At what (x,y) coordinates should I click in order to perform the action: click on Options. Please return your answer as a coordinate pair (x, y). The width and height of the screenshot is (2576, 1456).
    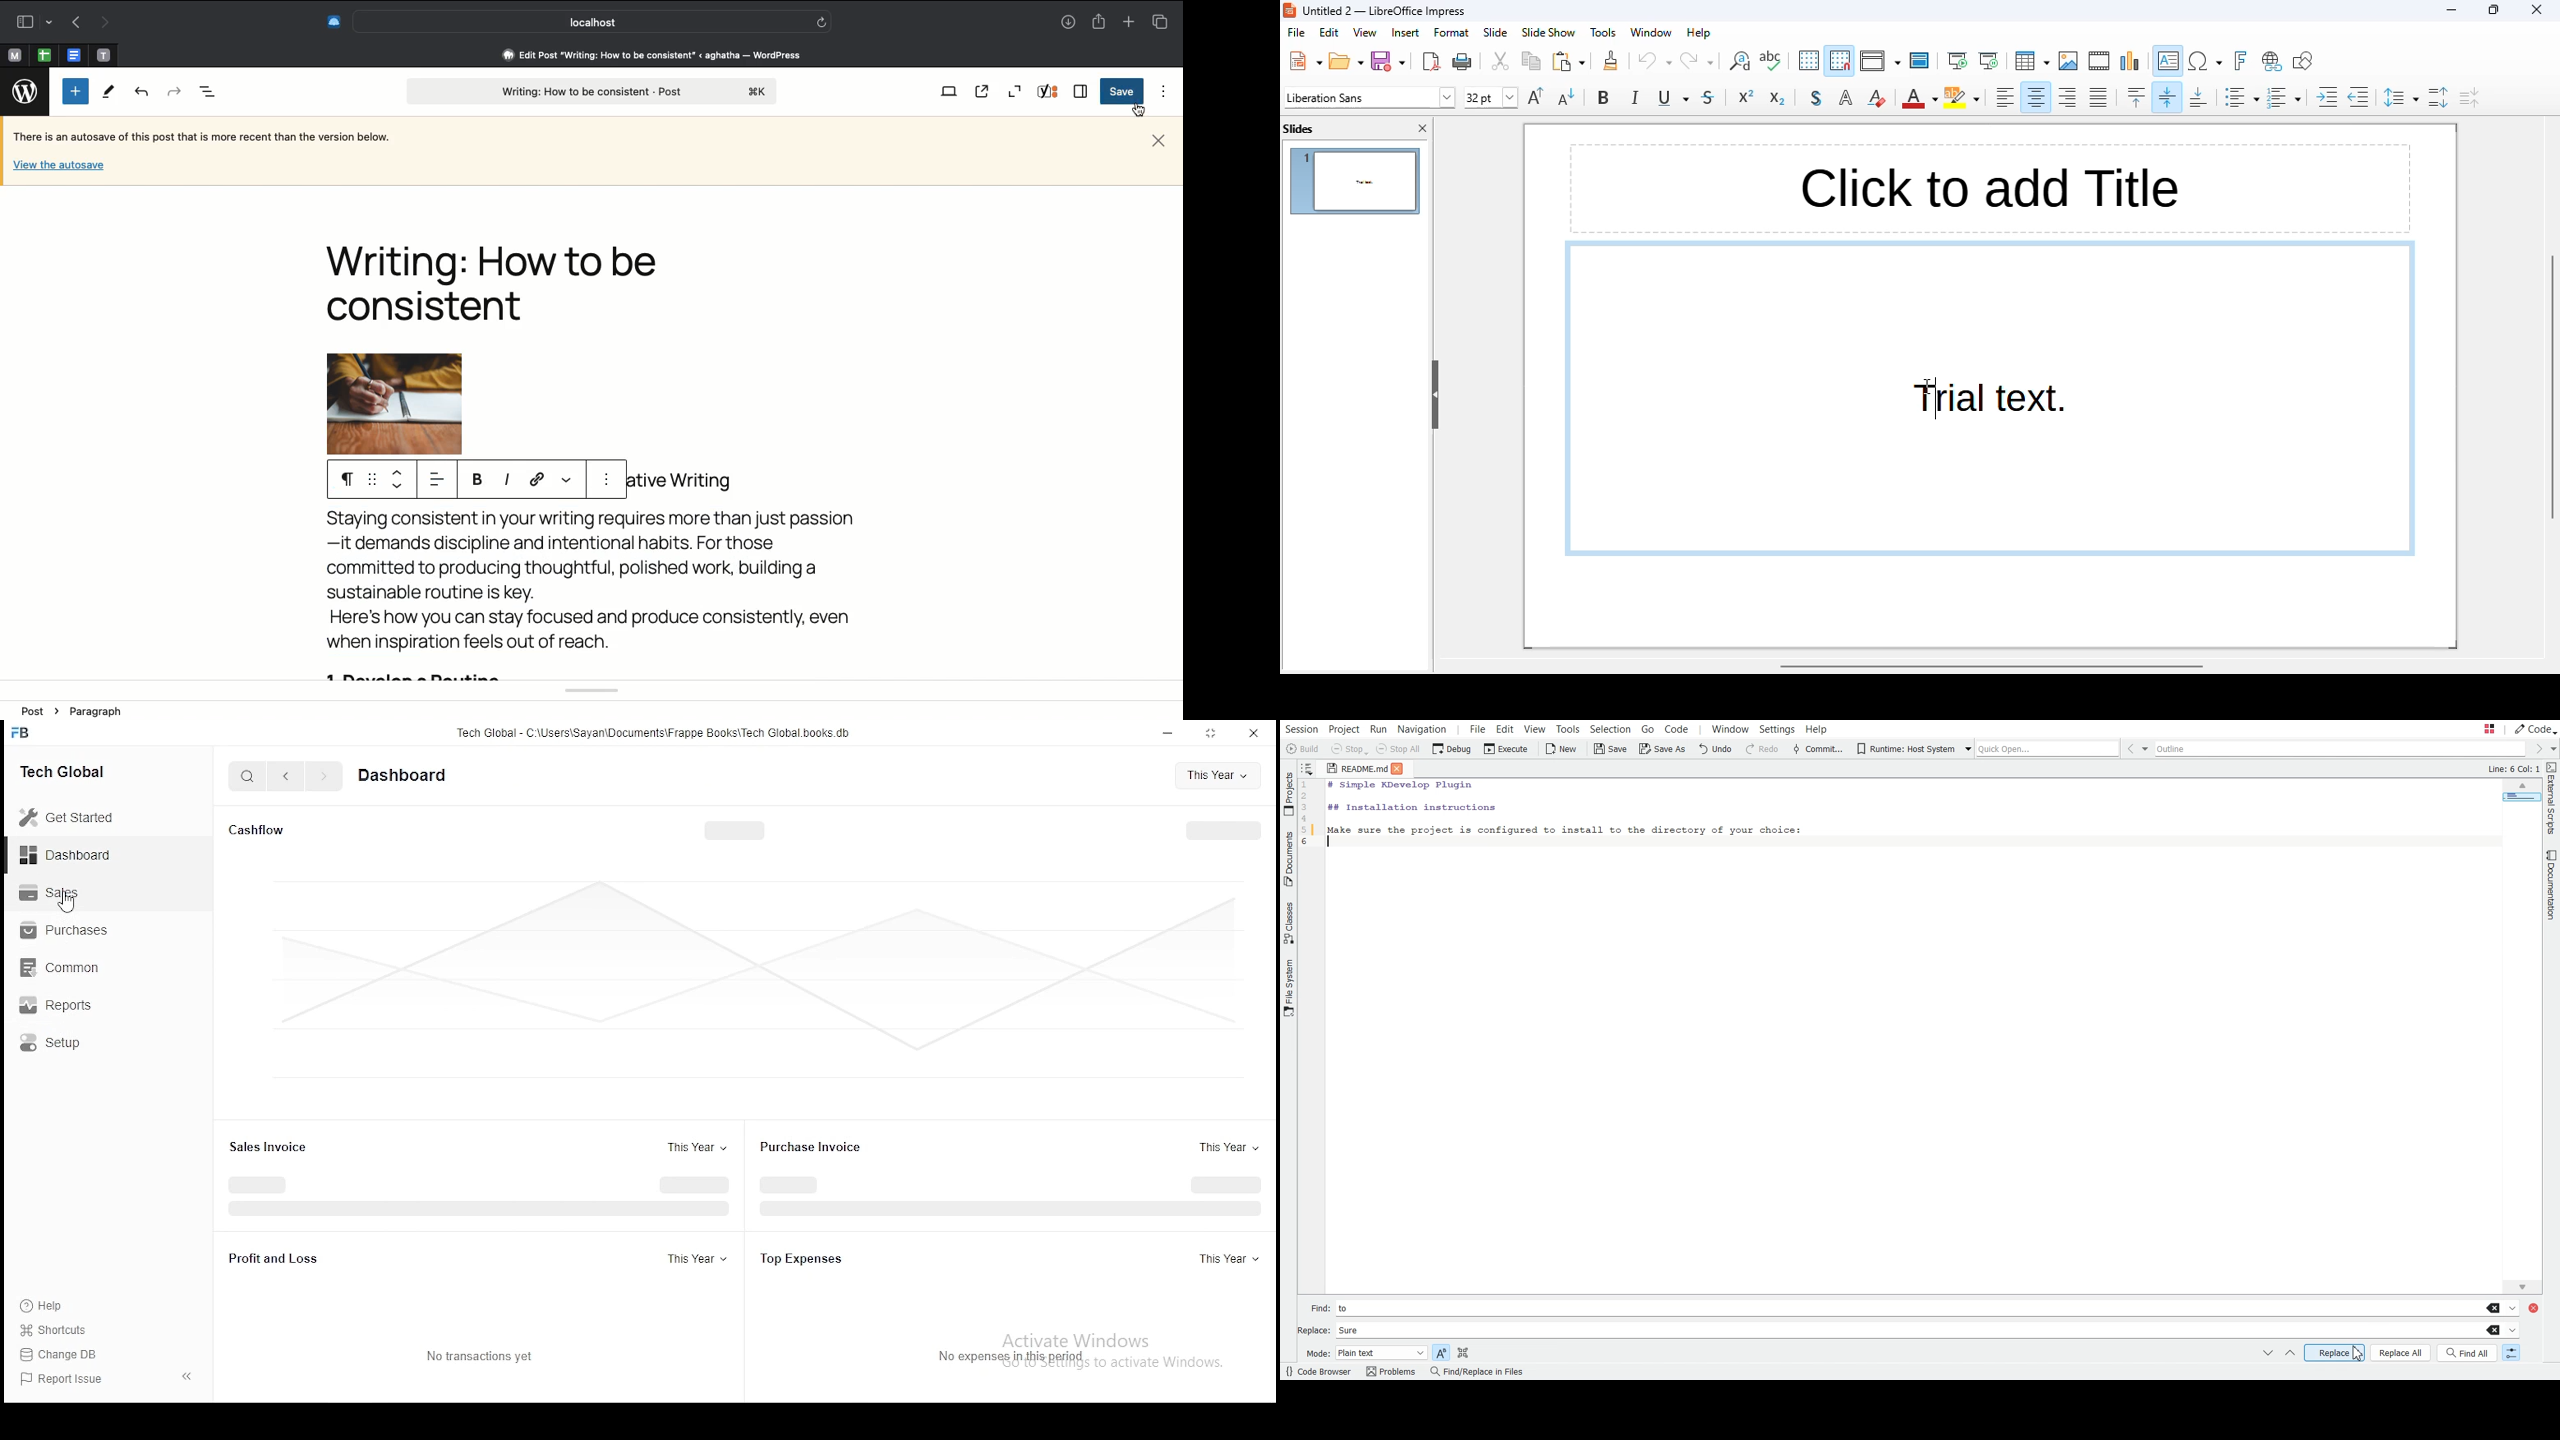
    Looking at the image, I should click on (1161, 91).